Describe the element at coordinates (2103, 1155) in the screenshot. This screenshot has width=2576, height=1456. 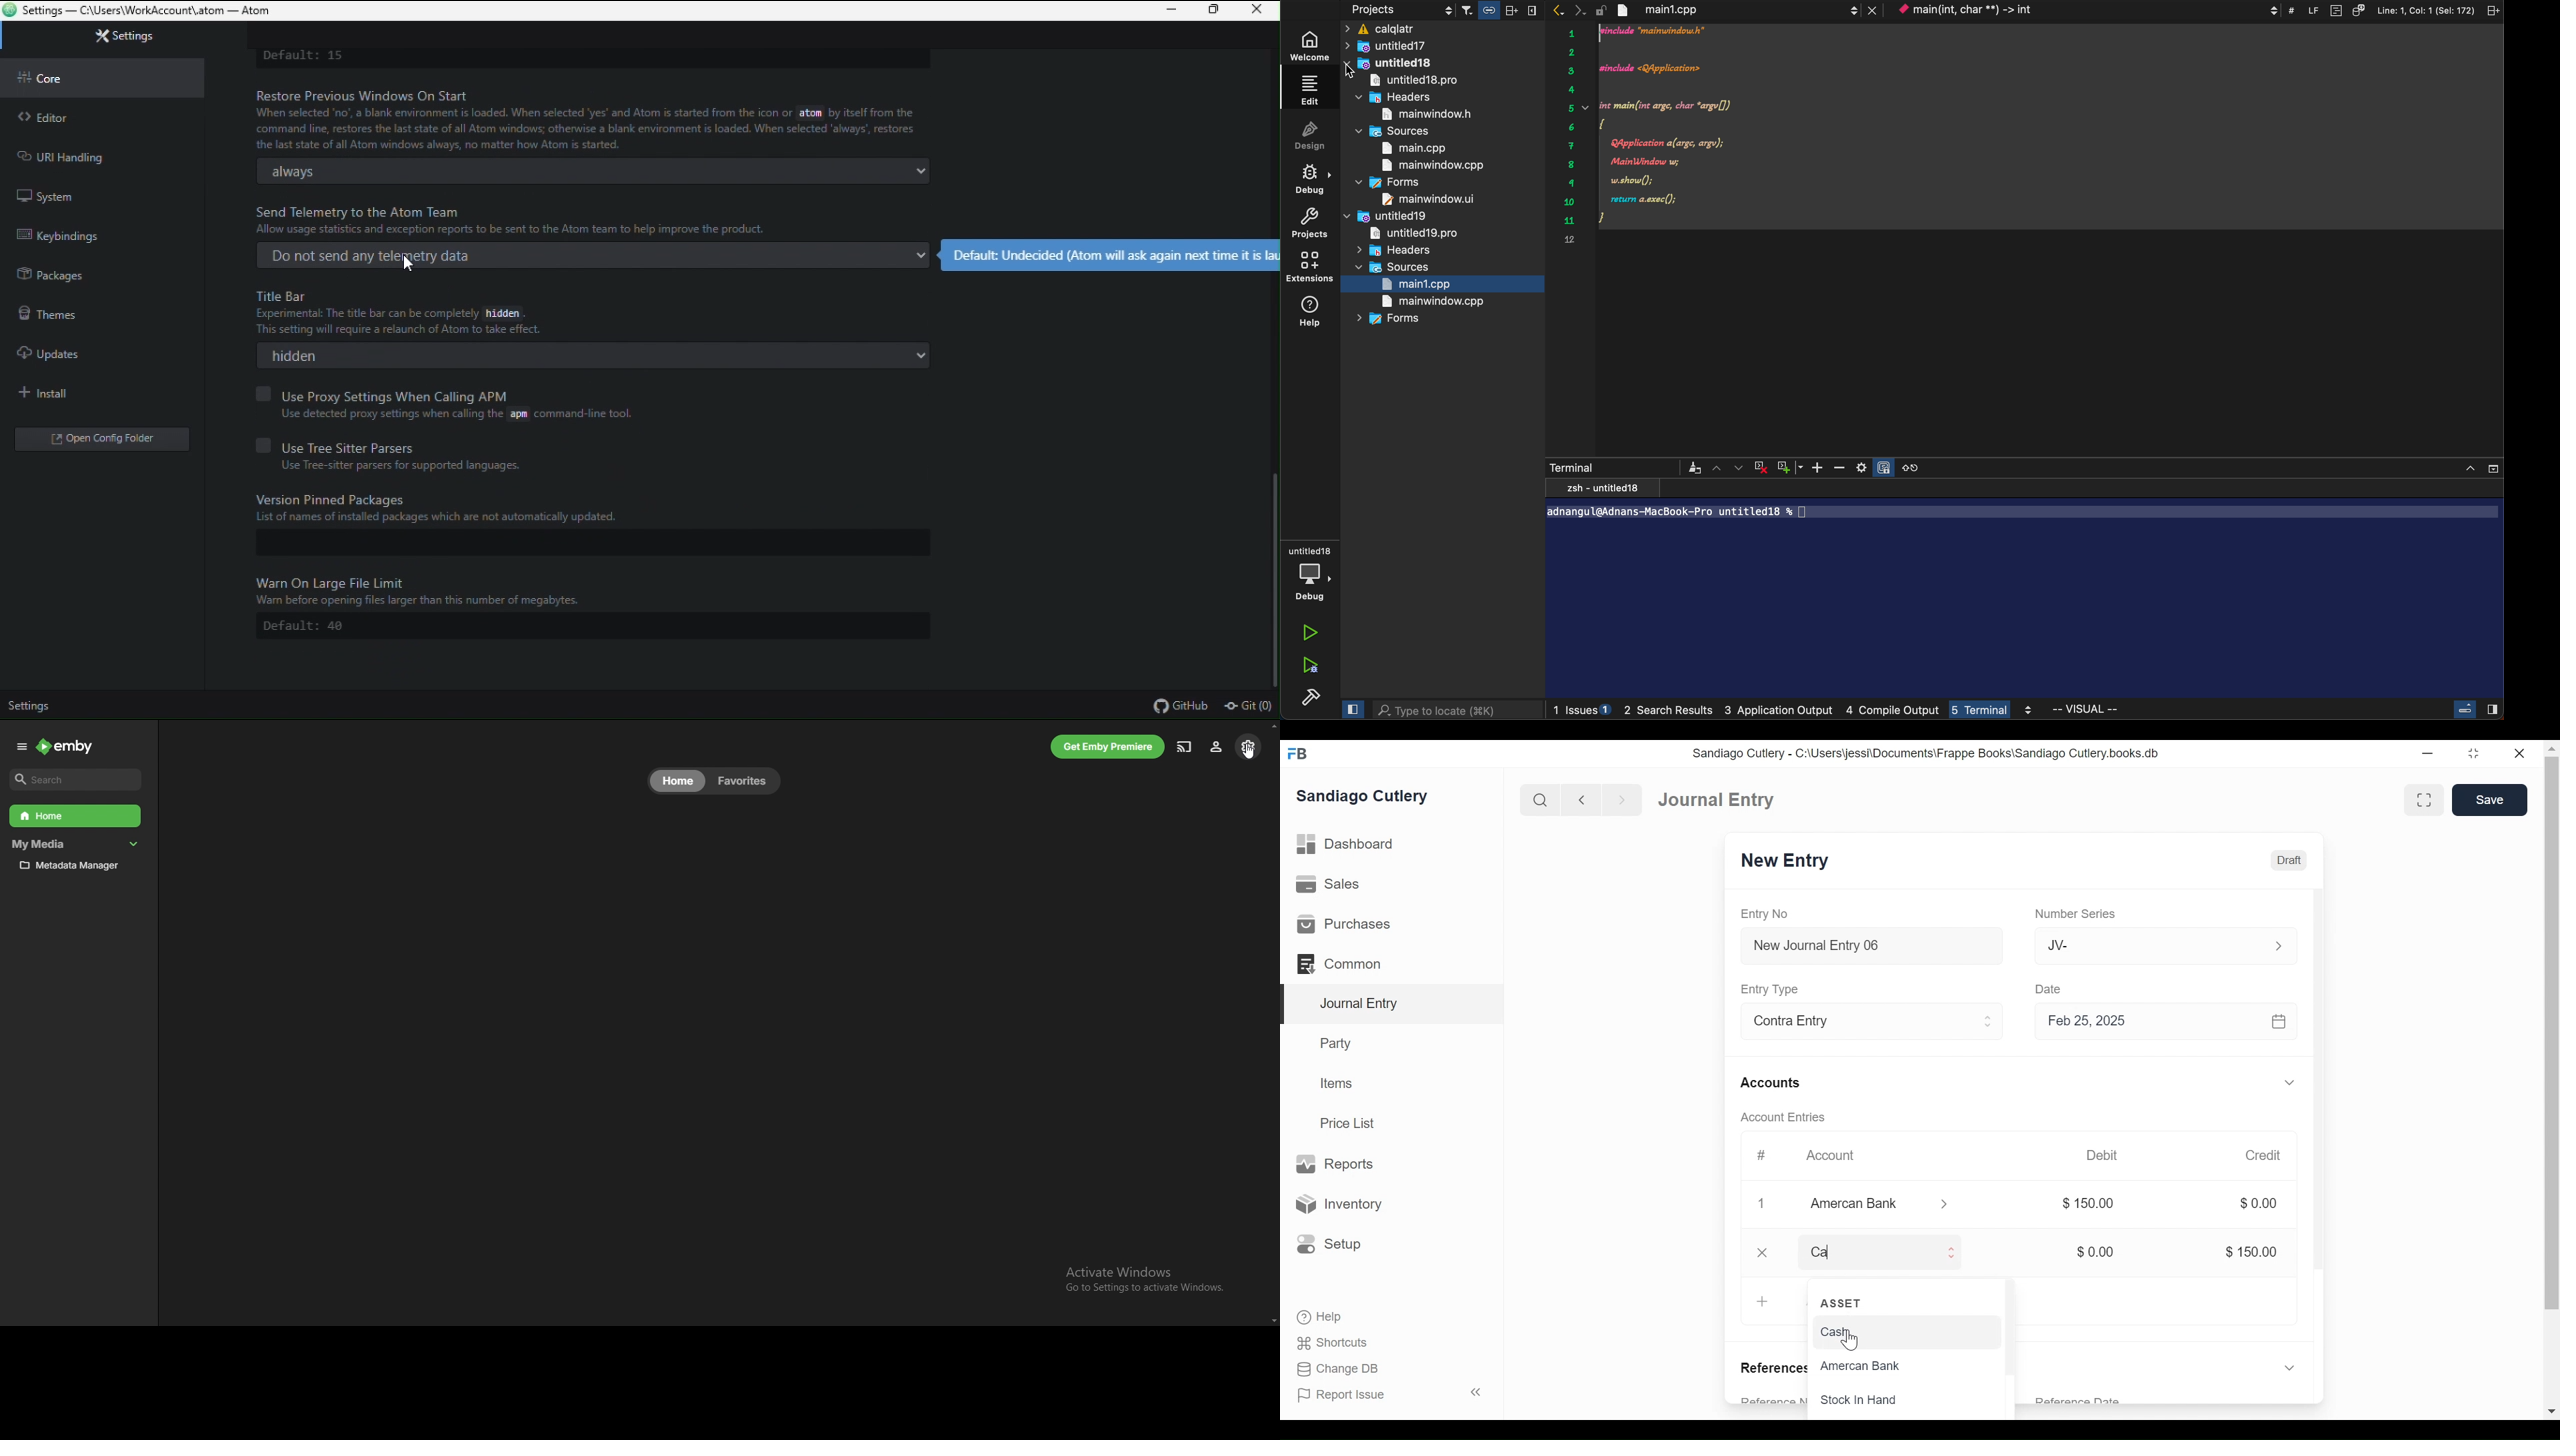
I see `Debit` at that location.